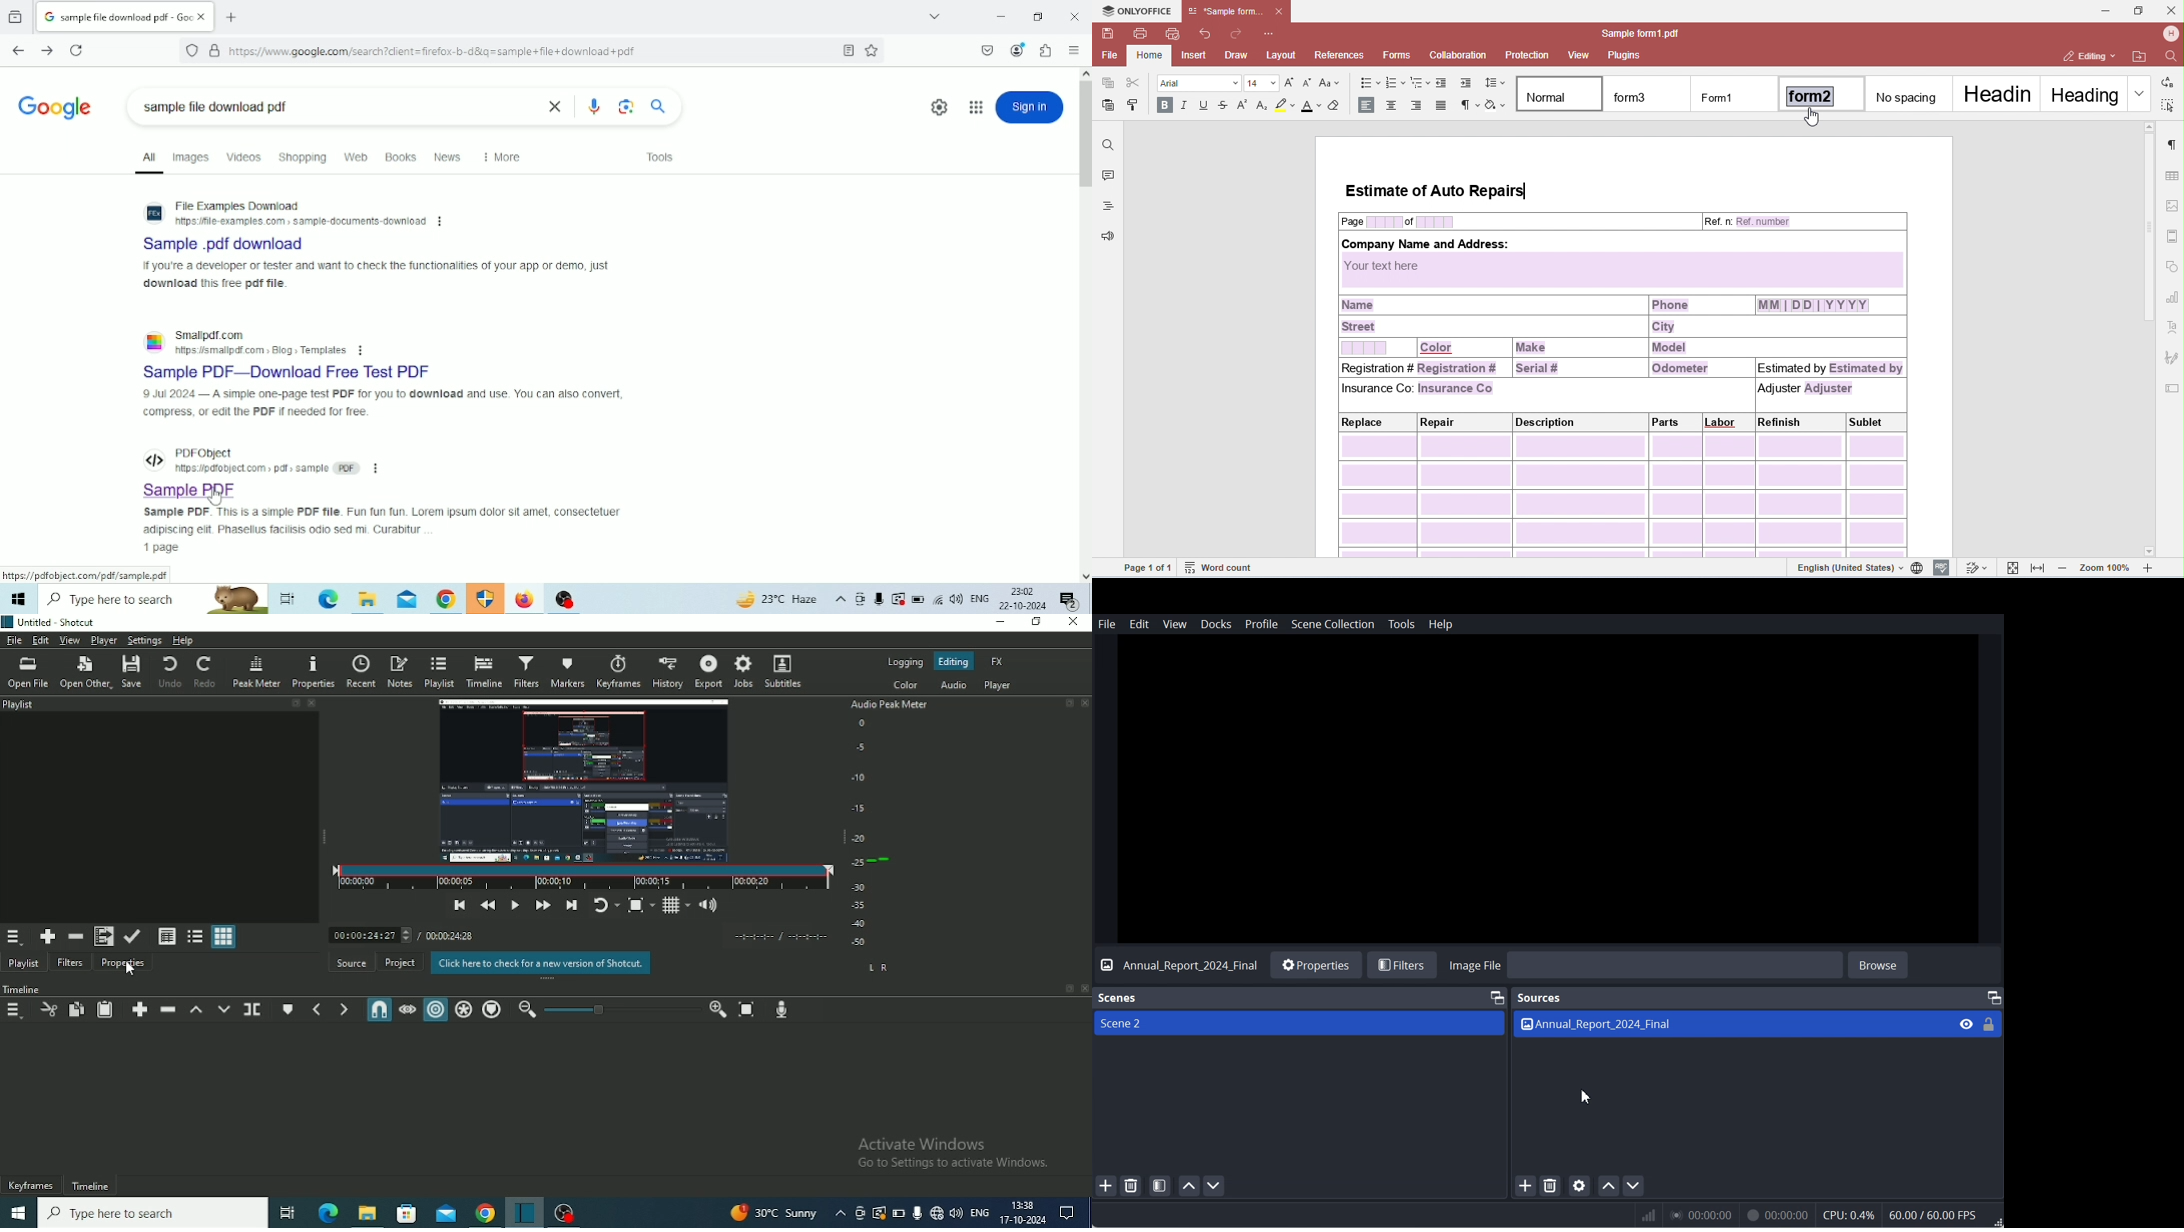 This screenshot has height=1232, width=2184. What do you see at coordinates (231, 17) in the screenshot?
I see `Open a new tab` at bounding box center [231, 17].